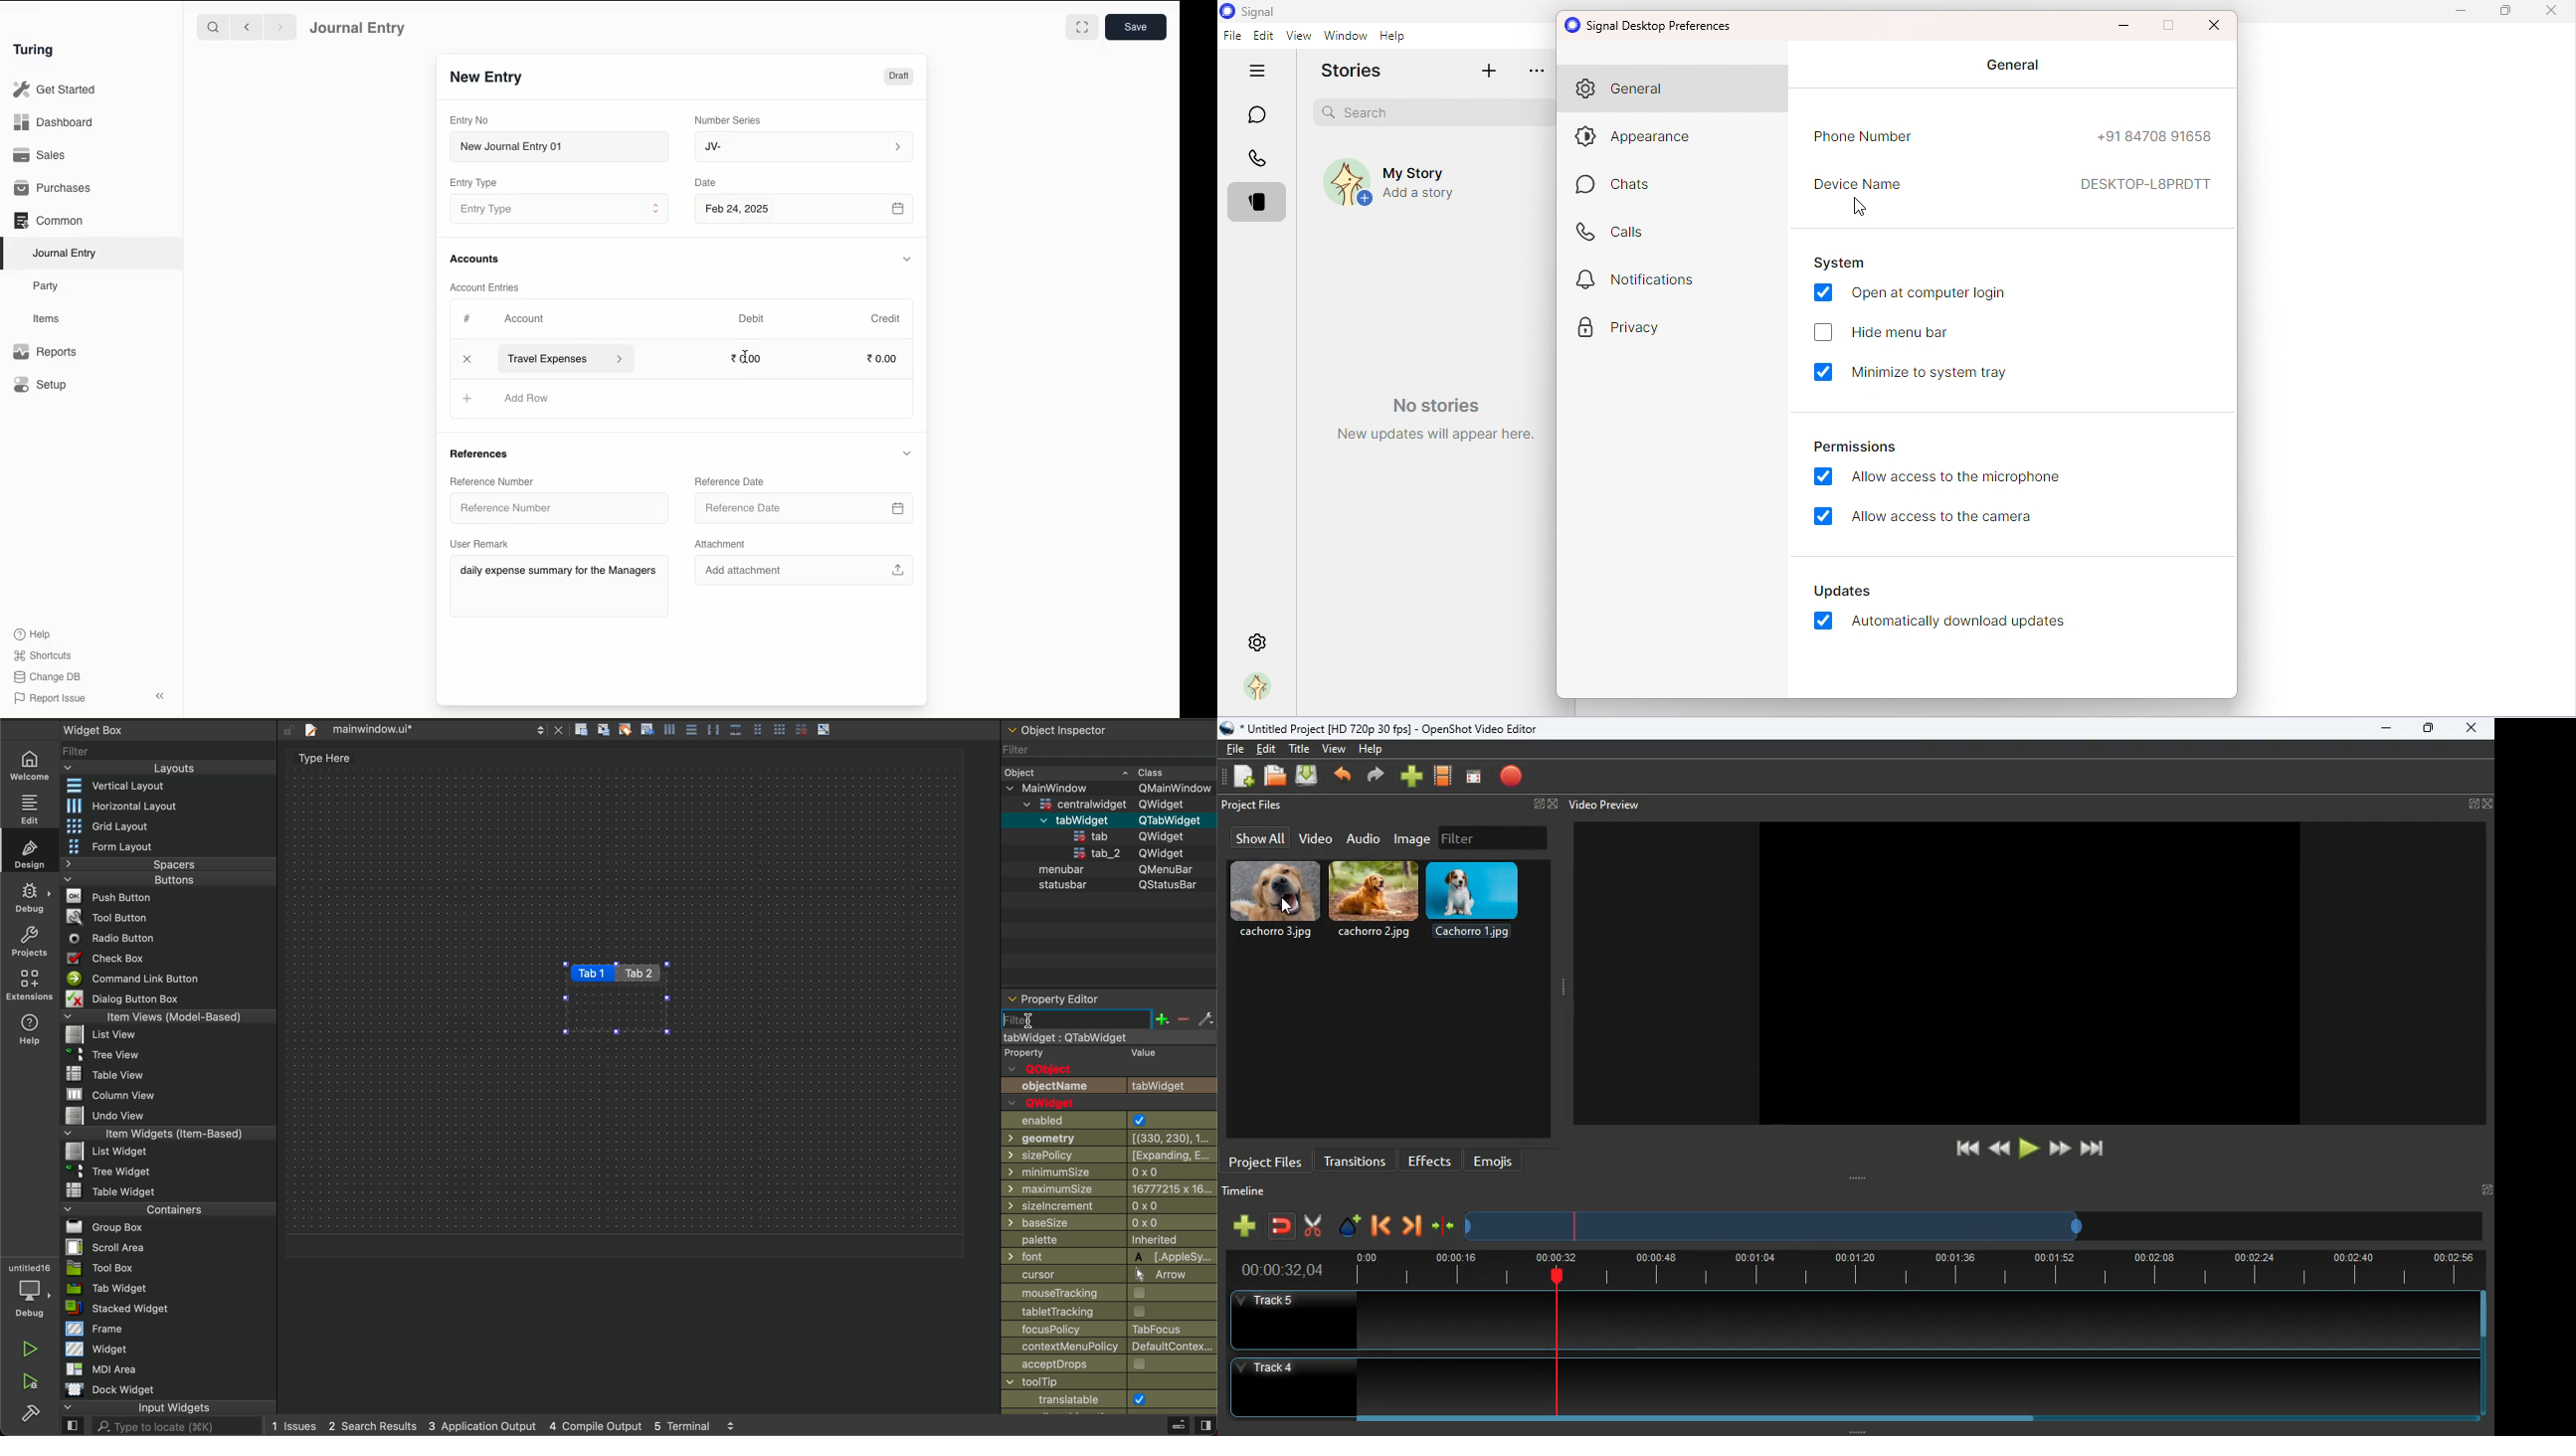 This screenshot has width=2576, height=1456. Describe the element at coordinates (45, 352) in the screenshot. I see `Reports` at that location.